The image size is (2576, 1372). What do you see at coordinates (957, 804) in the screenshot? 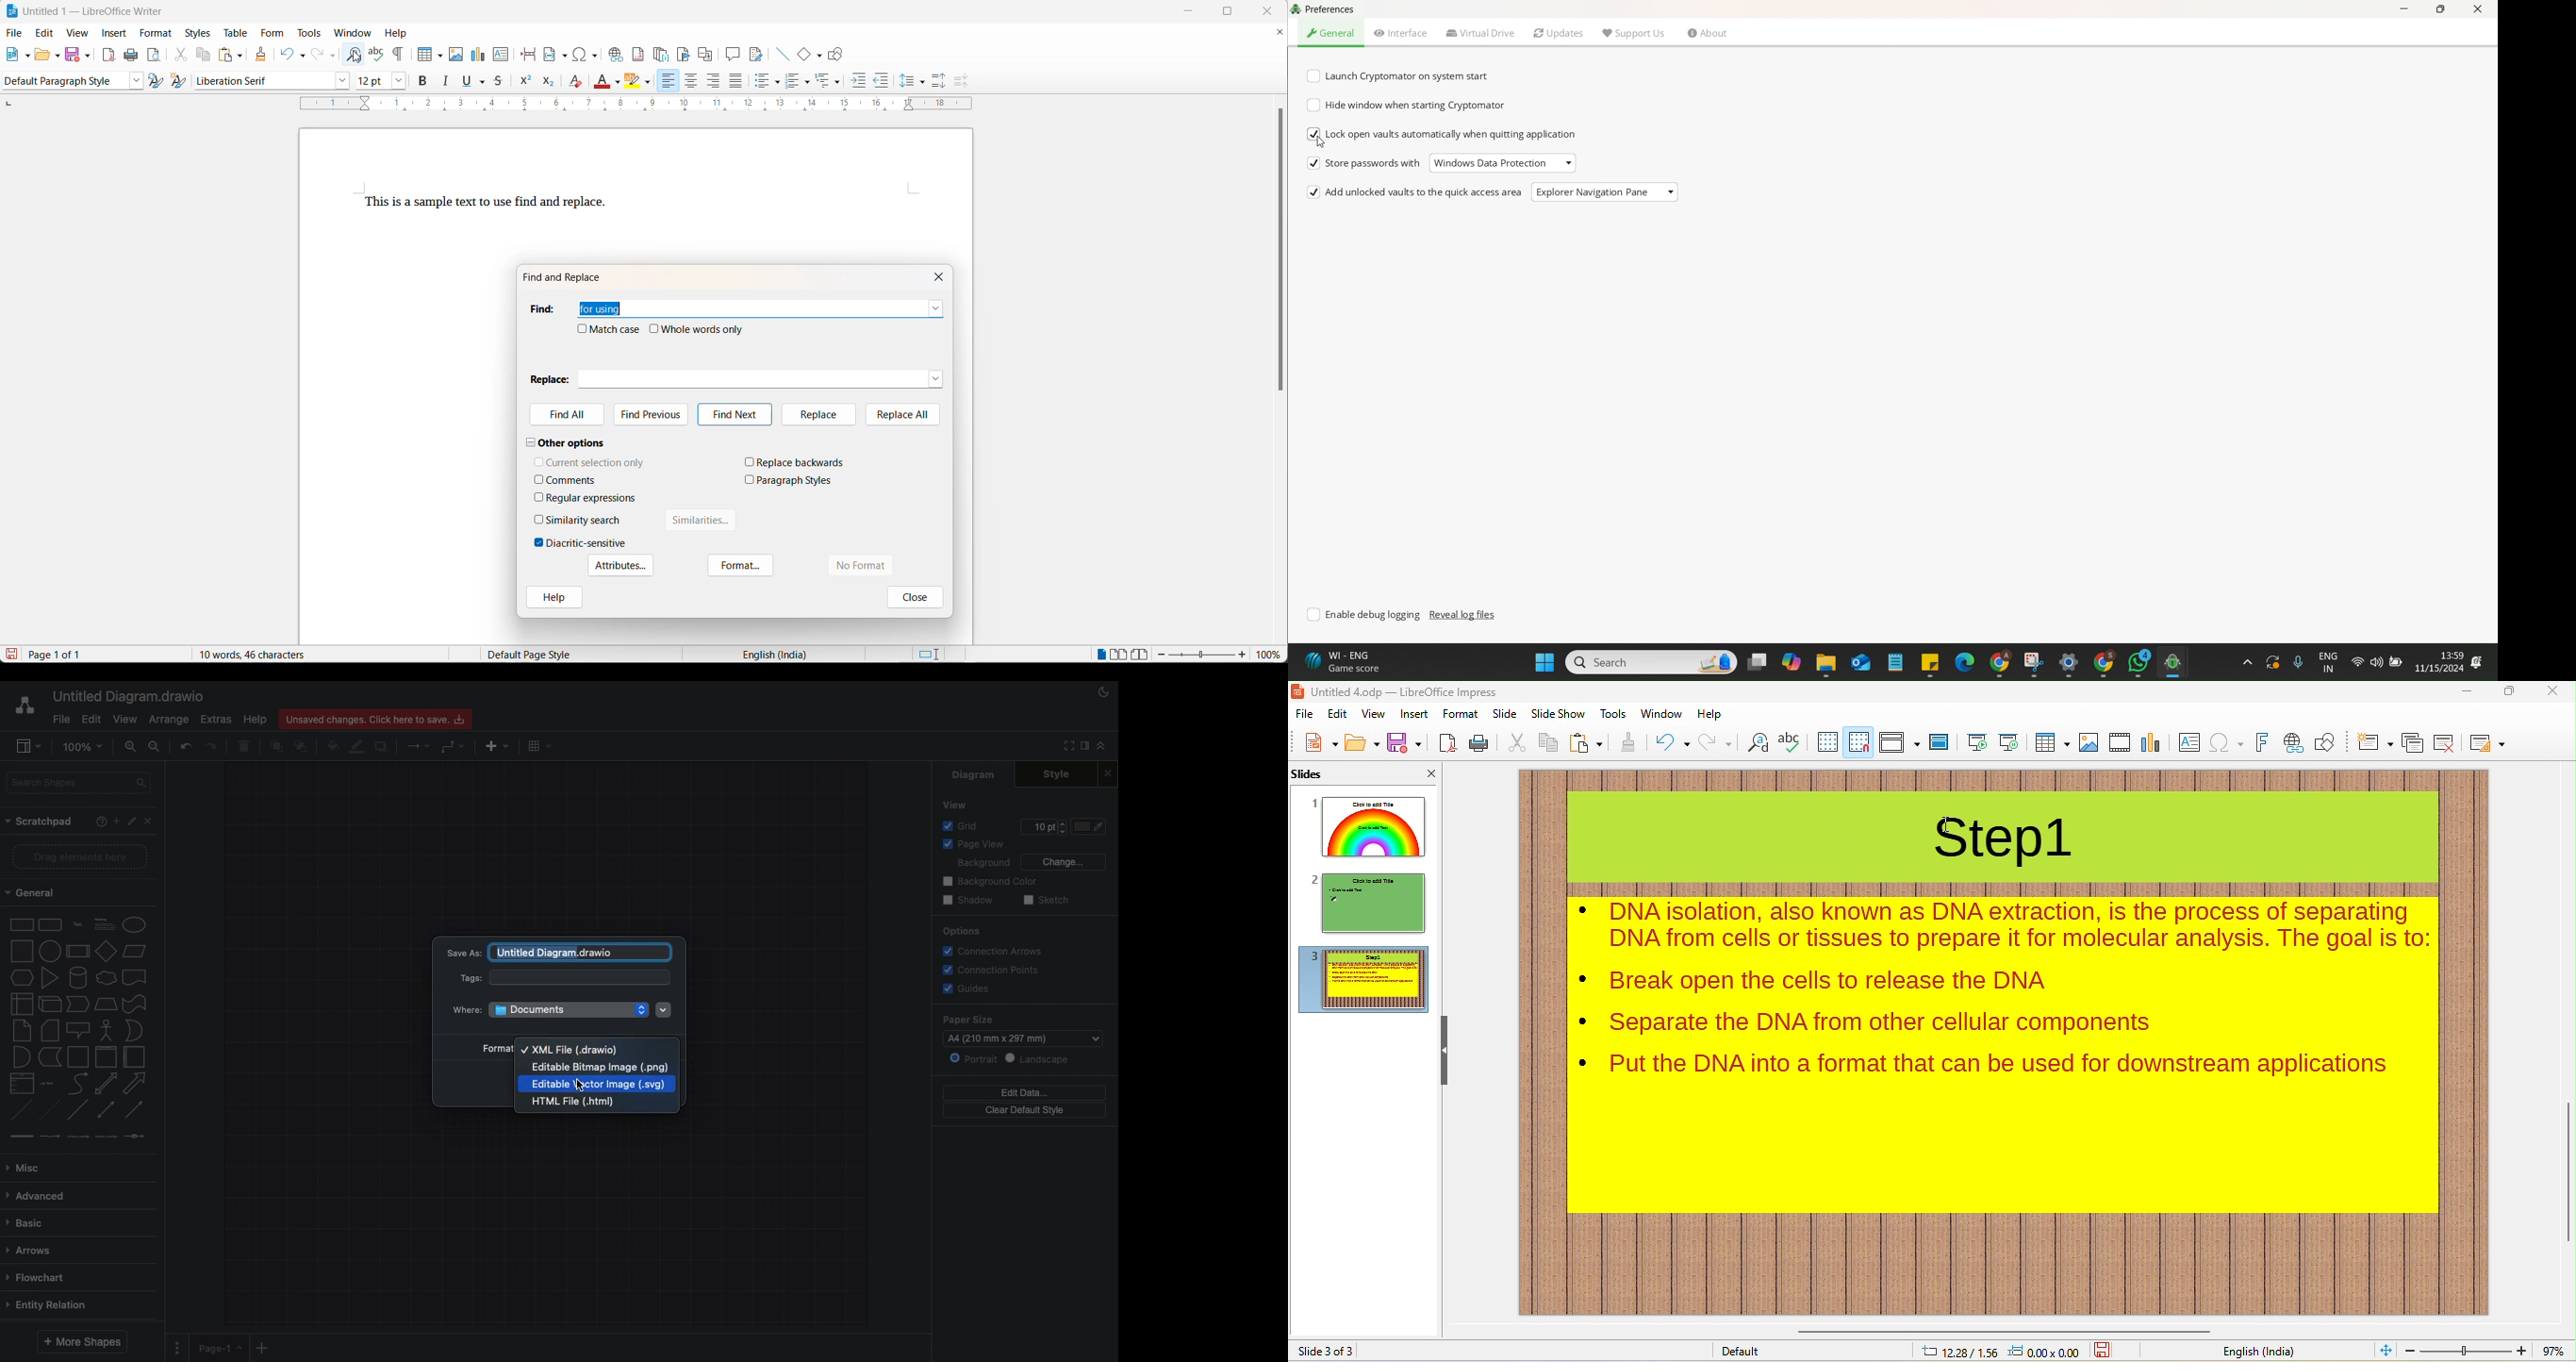
I see `View` at bounding box center [957, 804].